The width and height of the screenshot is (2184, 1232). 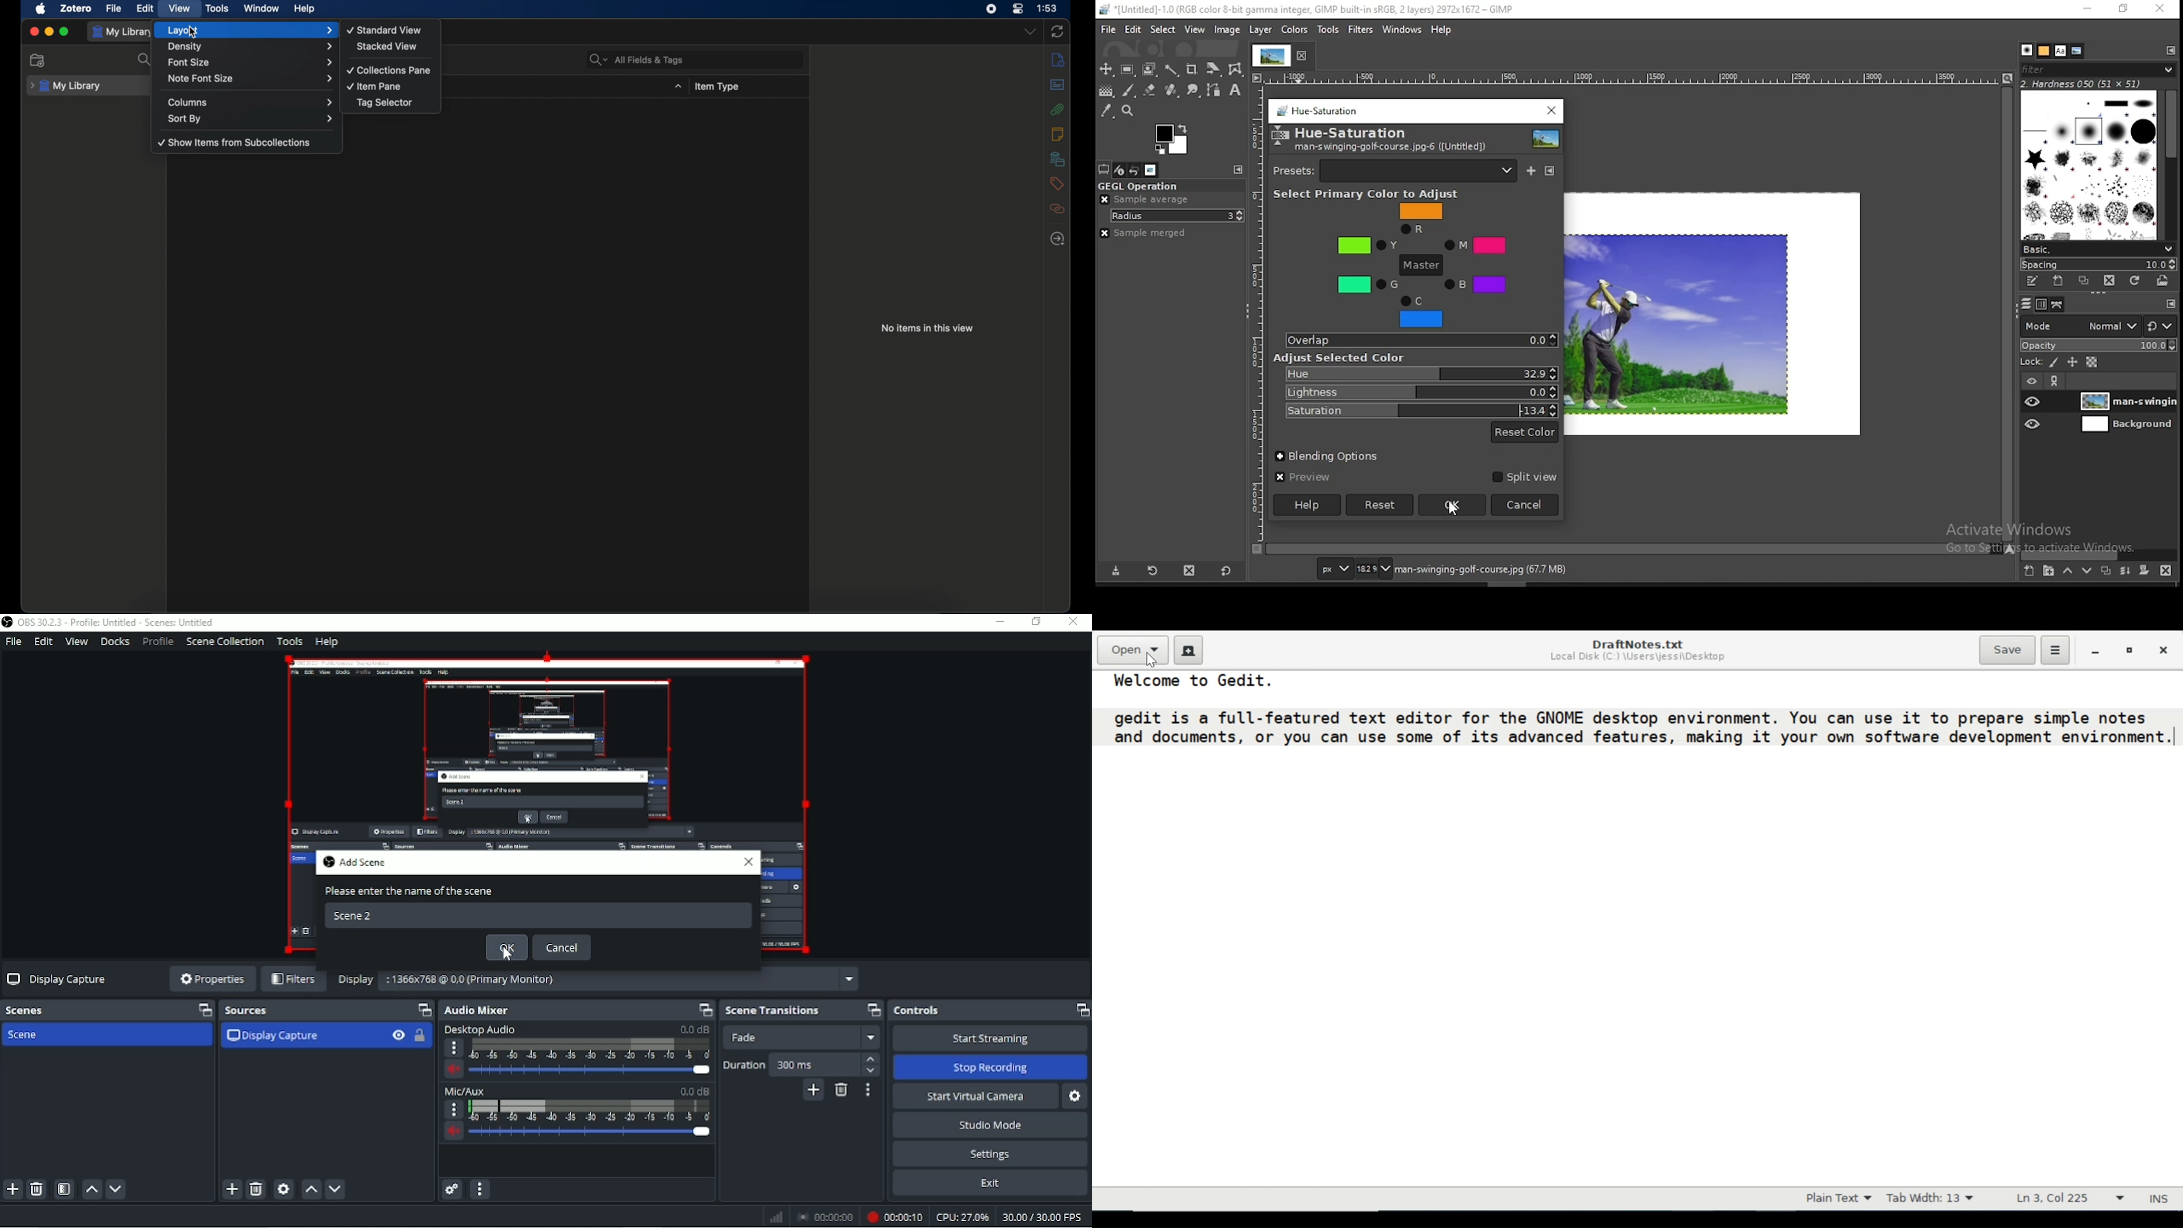 What do you see at coordinates (455, 1070) in the screenshot?
I see `Volume` at bounding box center [455, 1070].